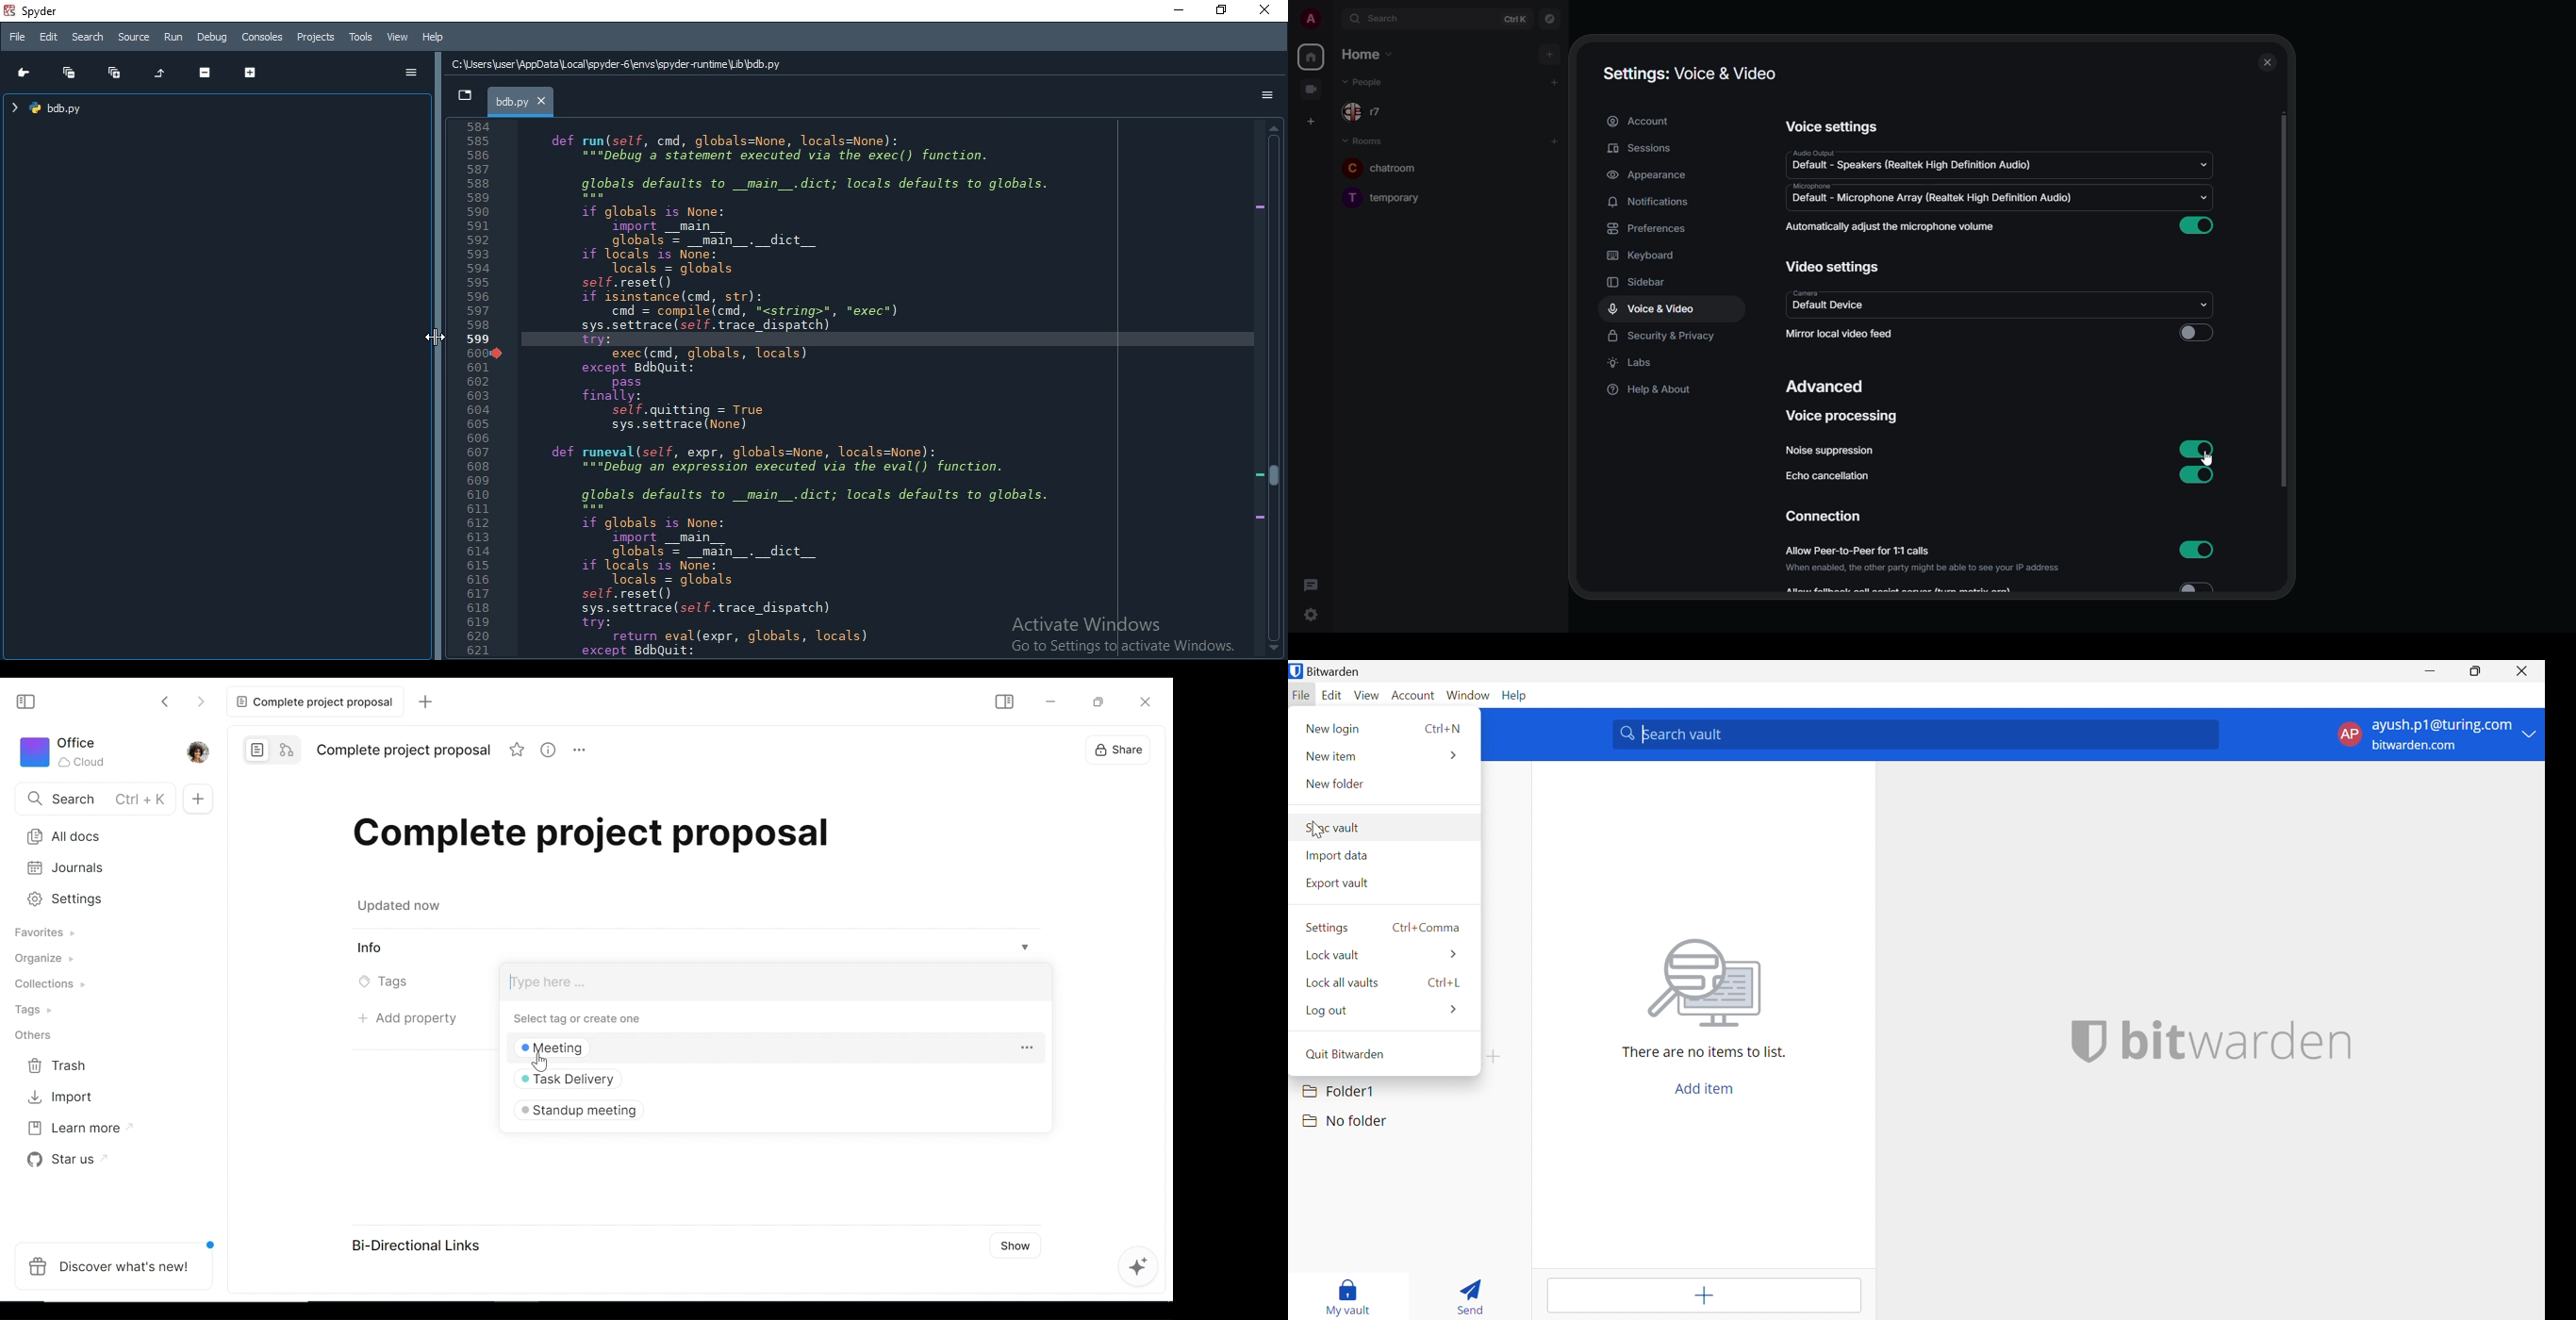  I want to click on notifications, so click(1653, 203).